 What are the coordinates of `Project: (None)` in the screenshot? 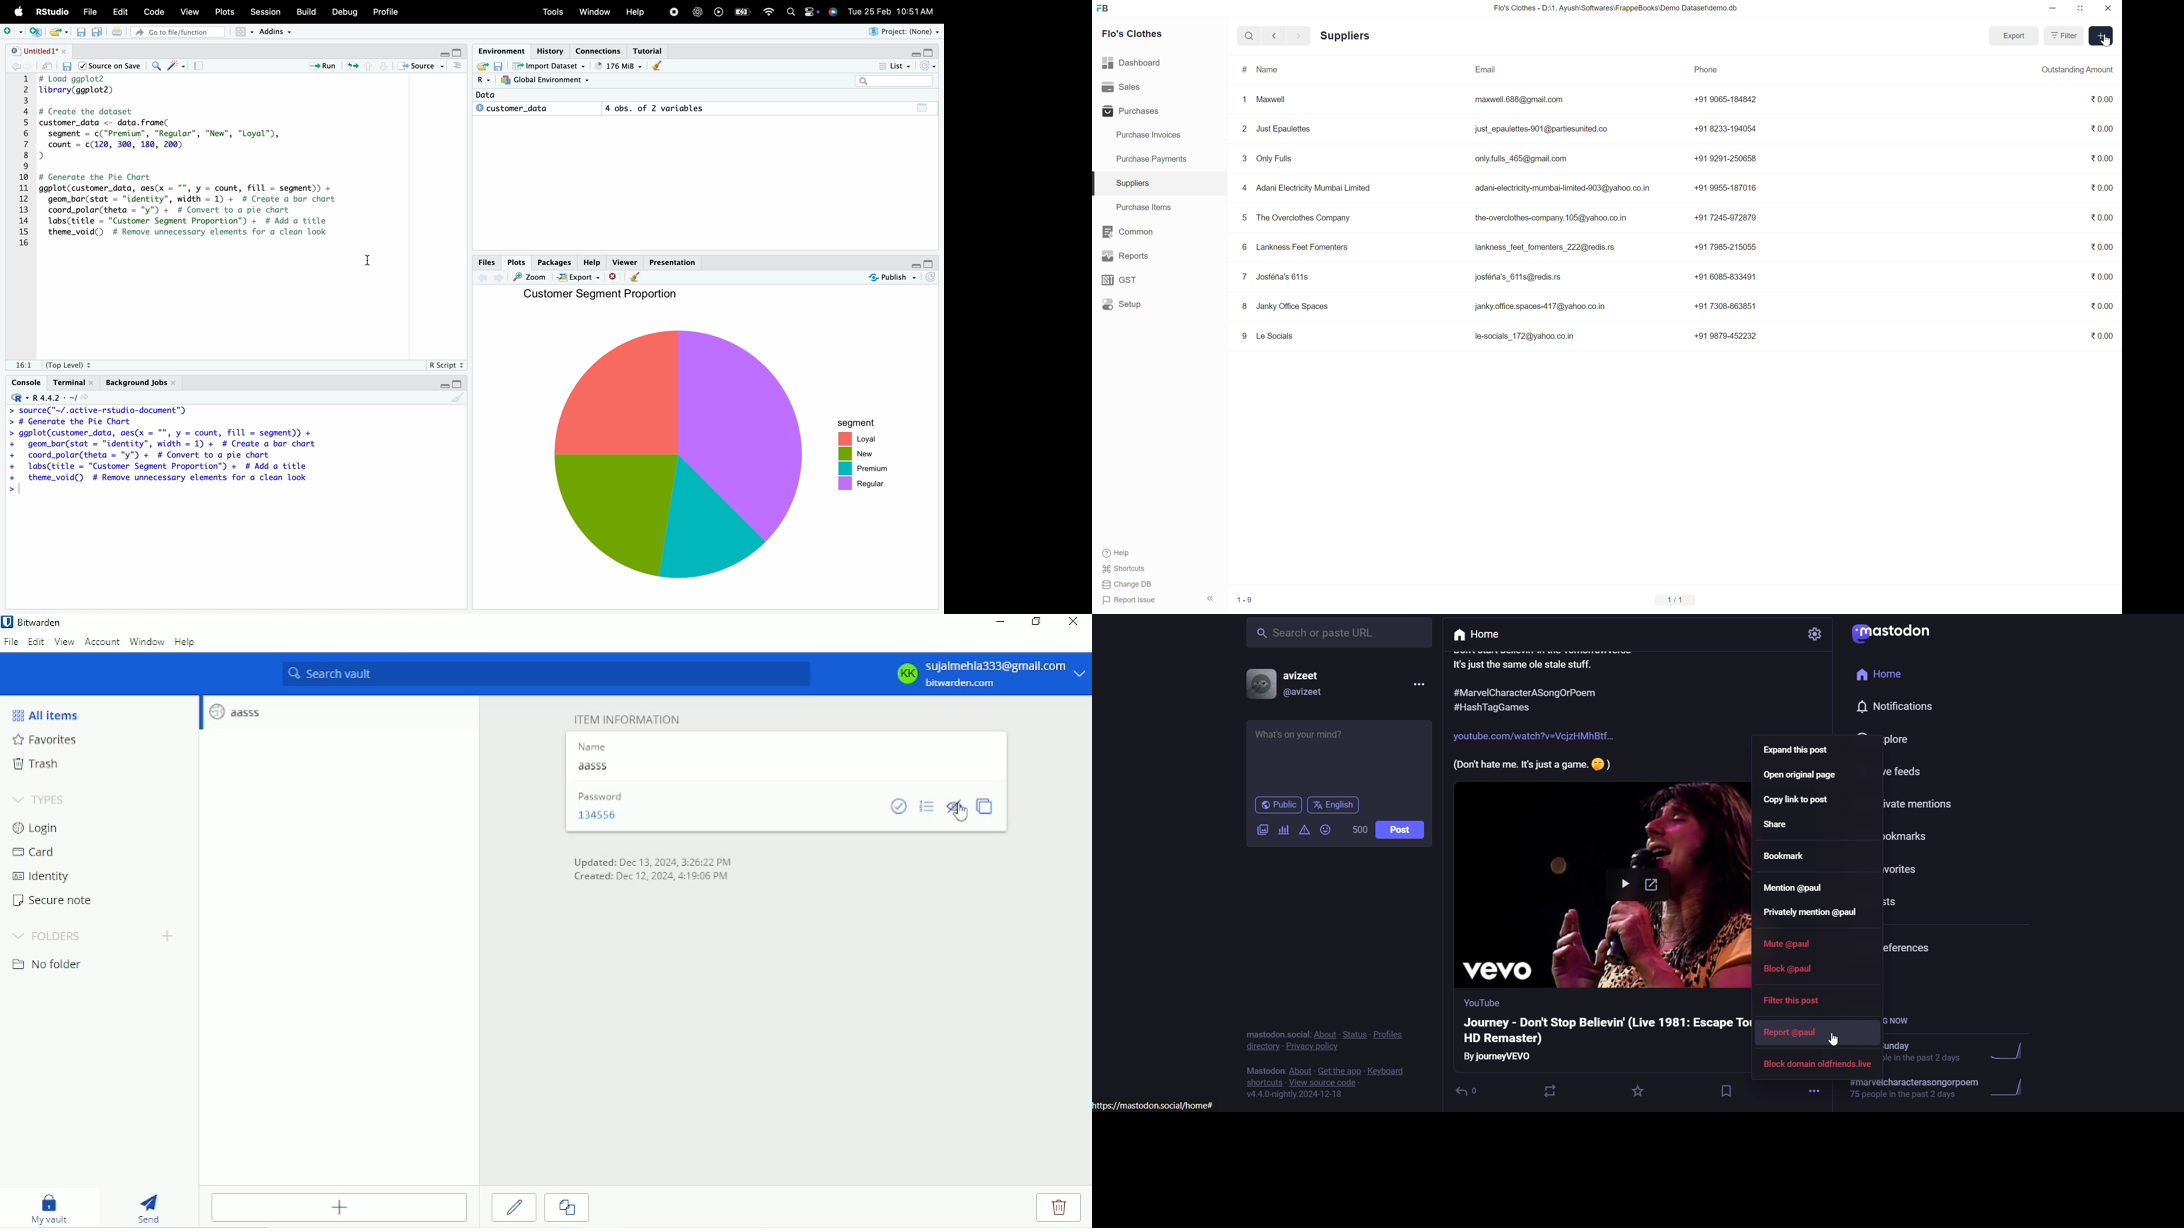 It's located at (902, 31).